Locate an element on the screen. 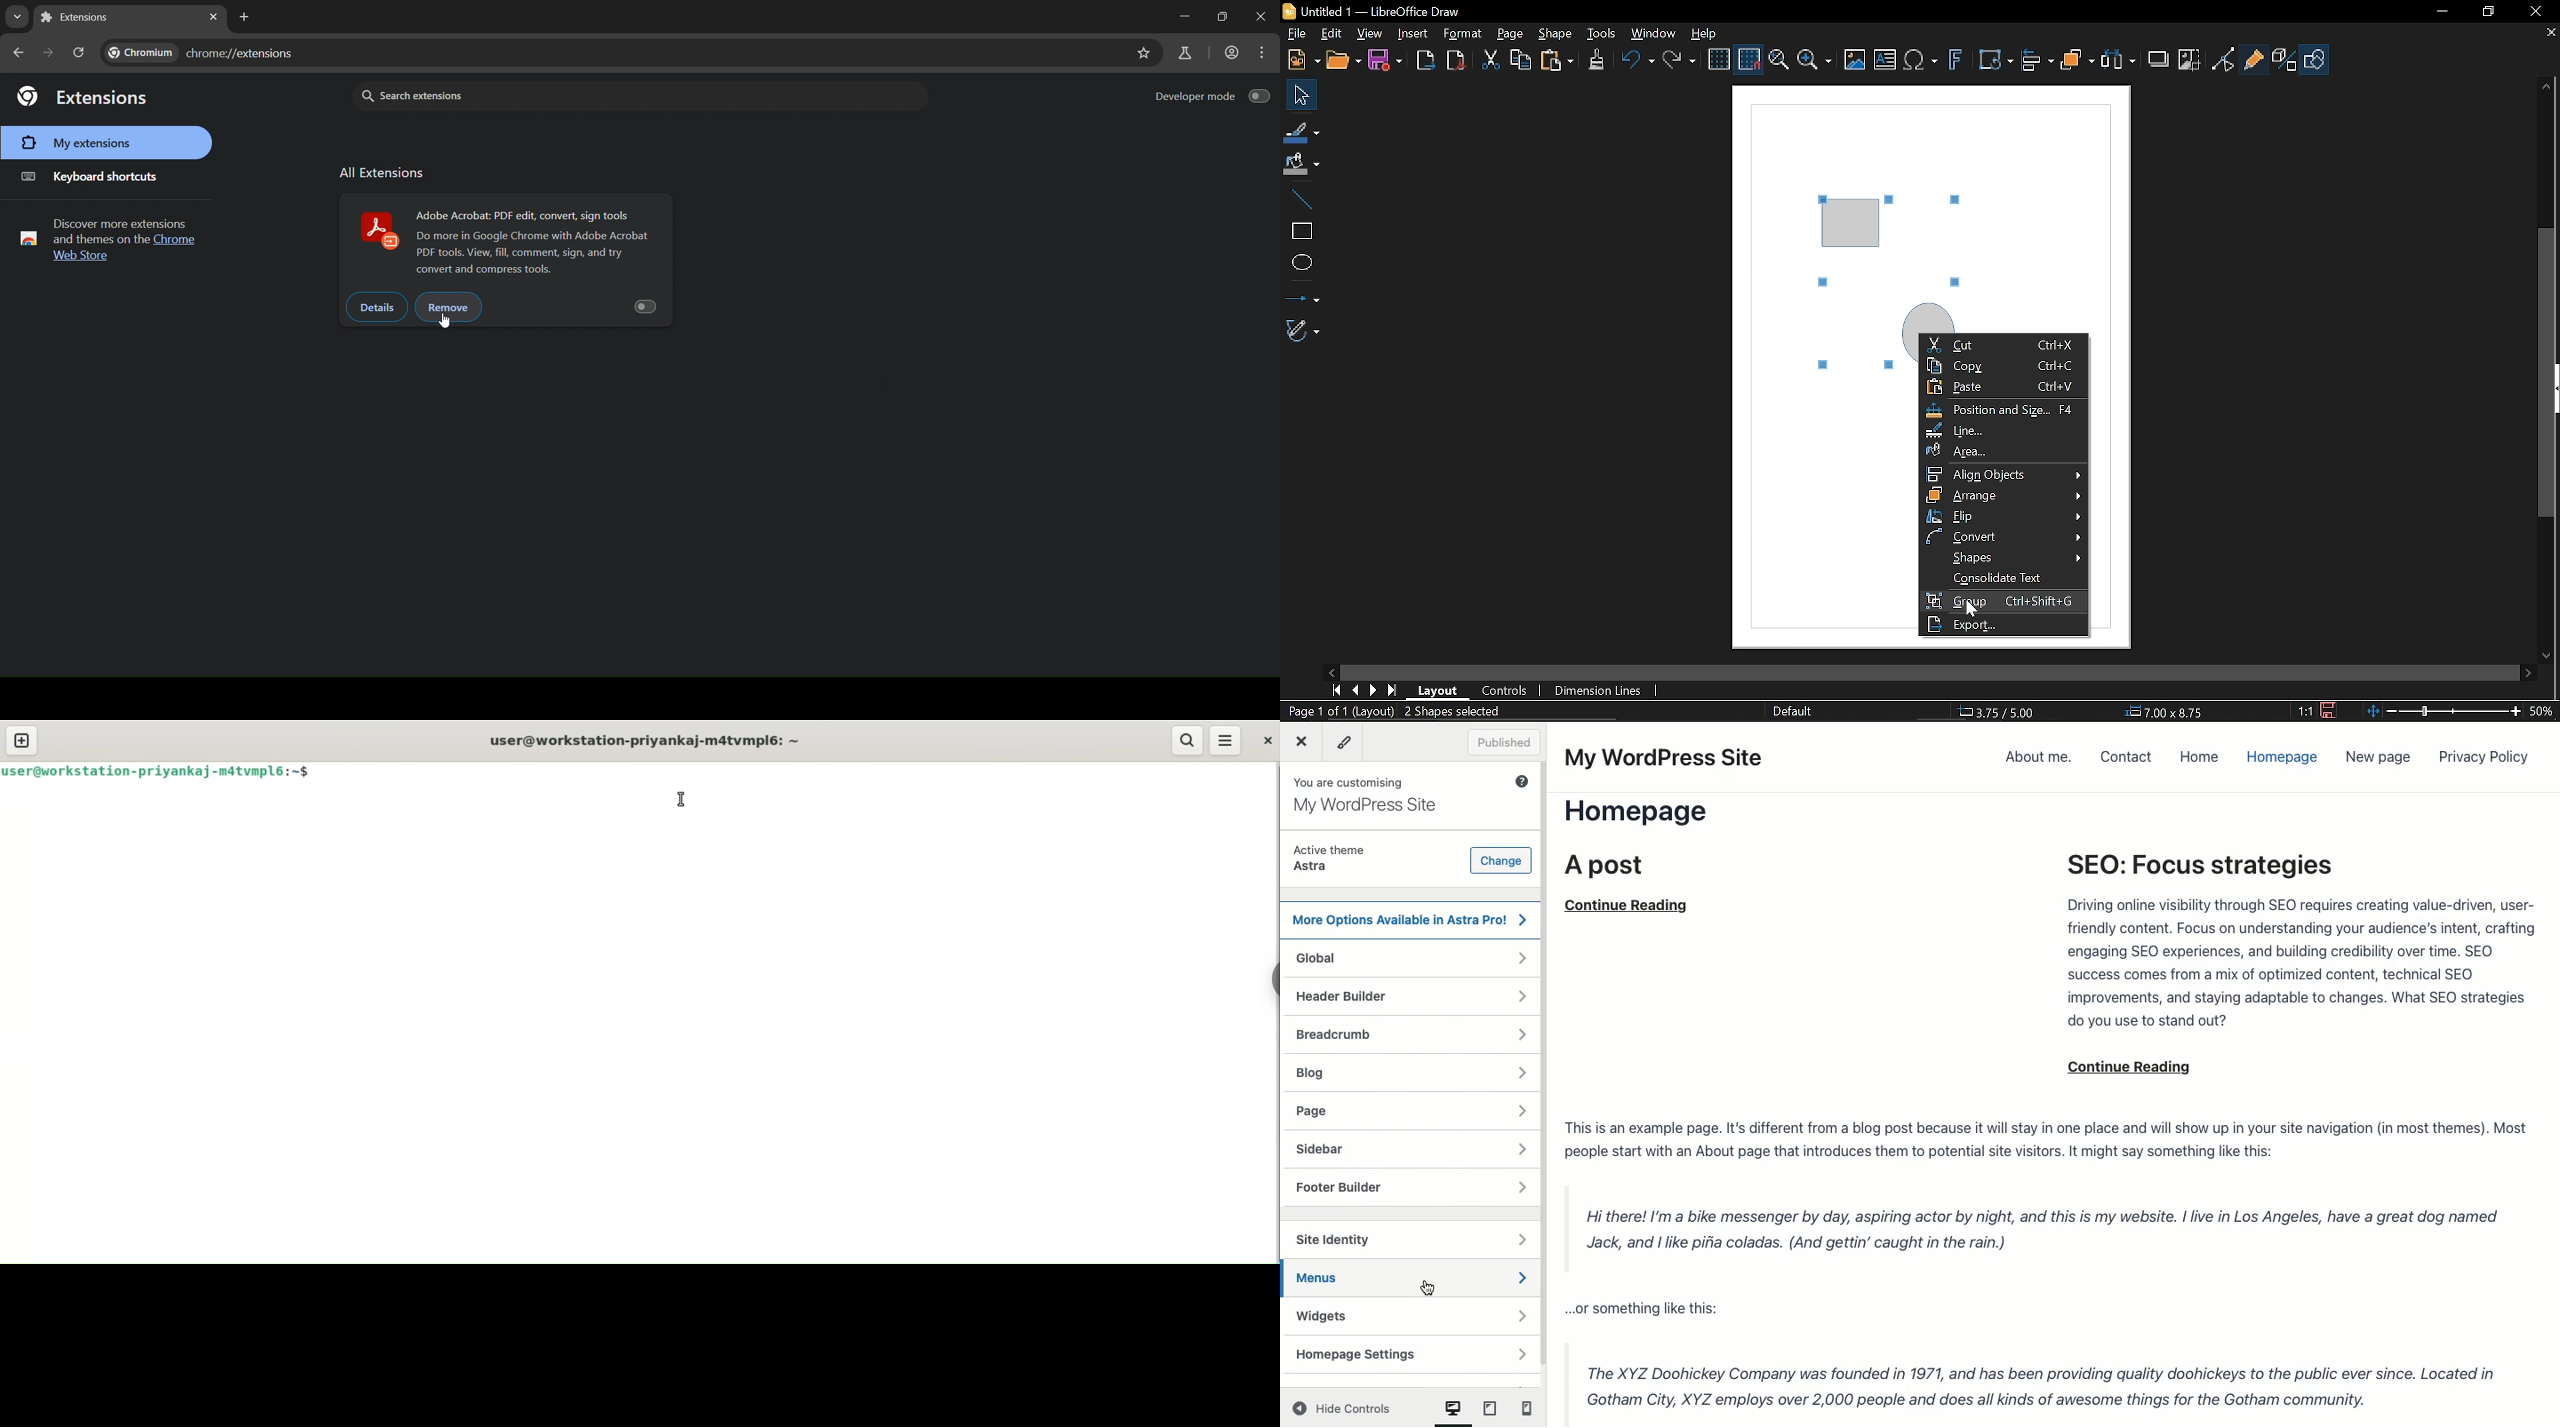 The image size is (2576, 1428). File is located at coordinates (1298, 33).